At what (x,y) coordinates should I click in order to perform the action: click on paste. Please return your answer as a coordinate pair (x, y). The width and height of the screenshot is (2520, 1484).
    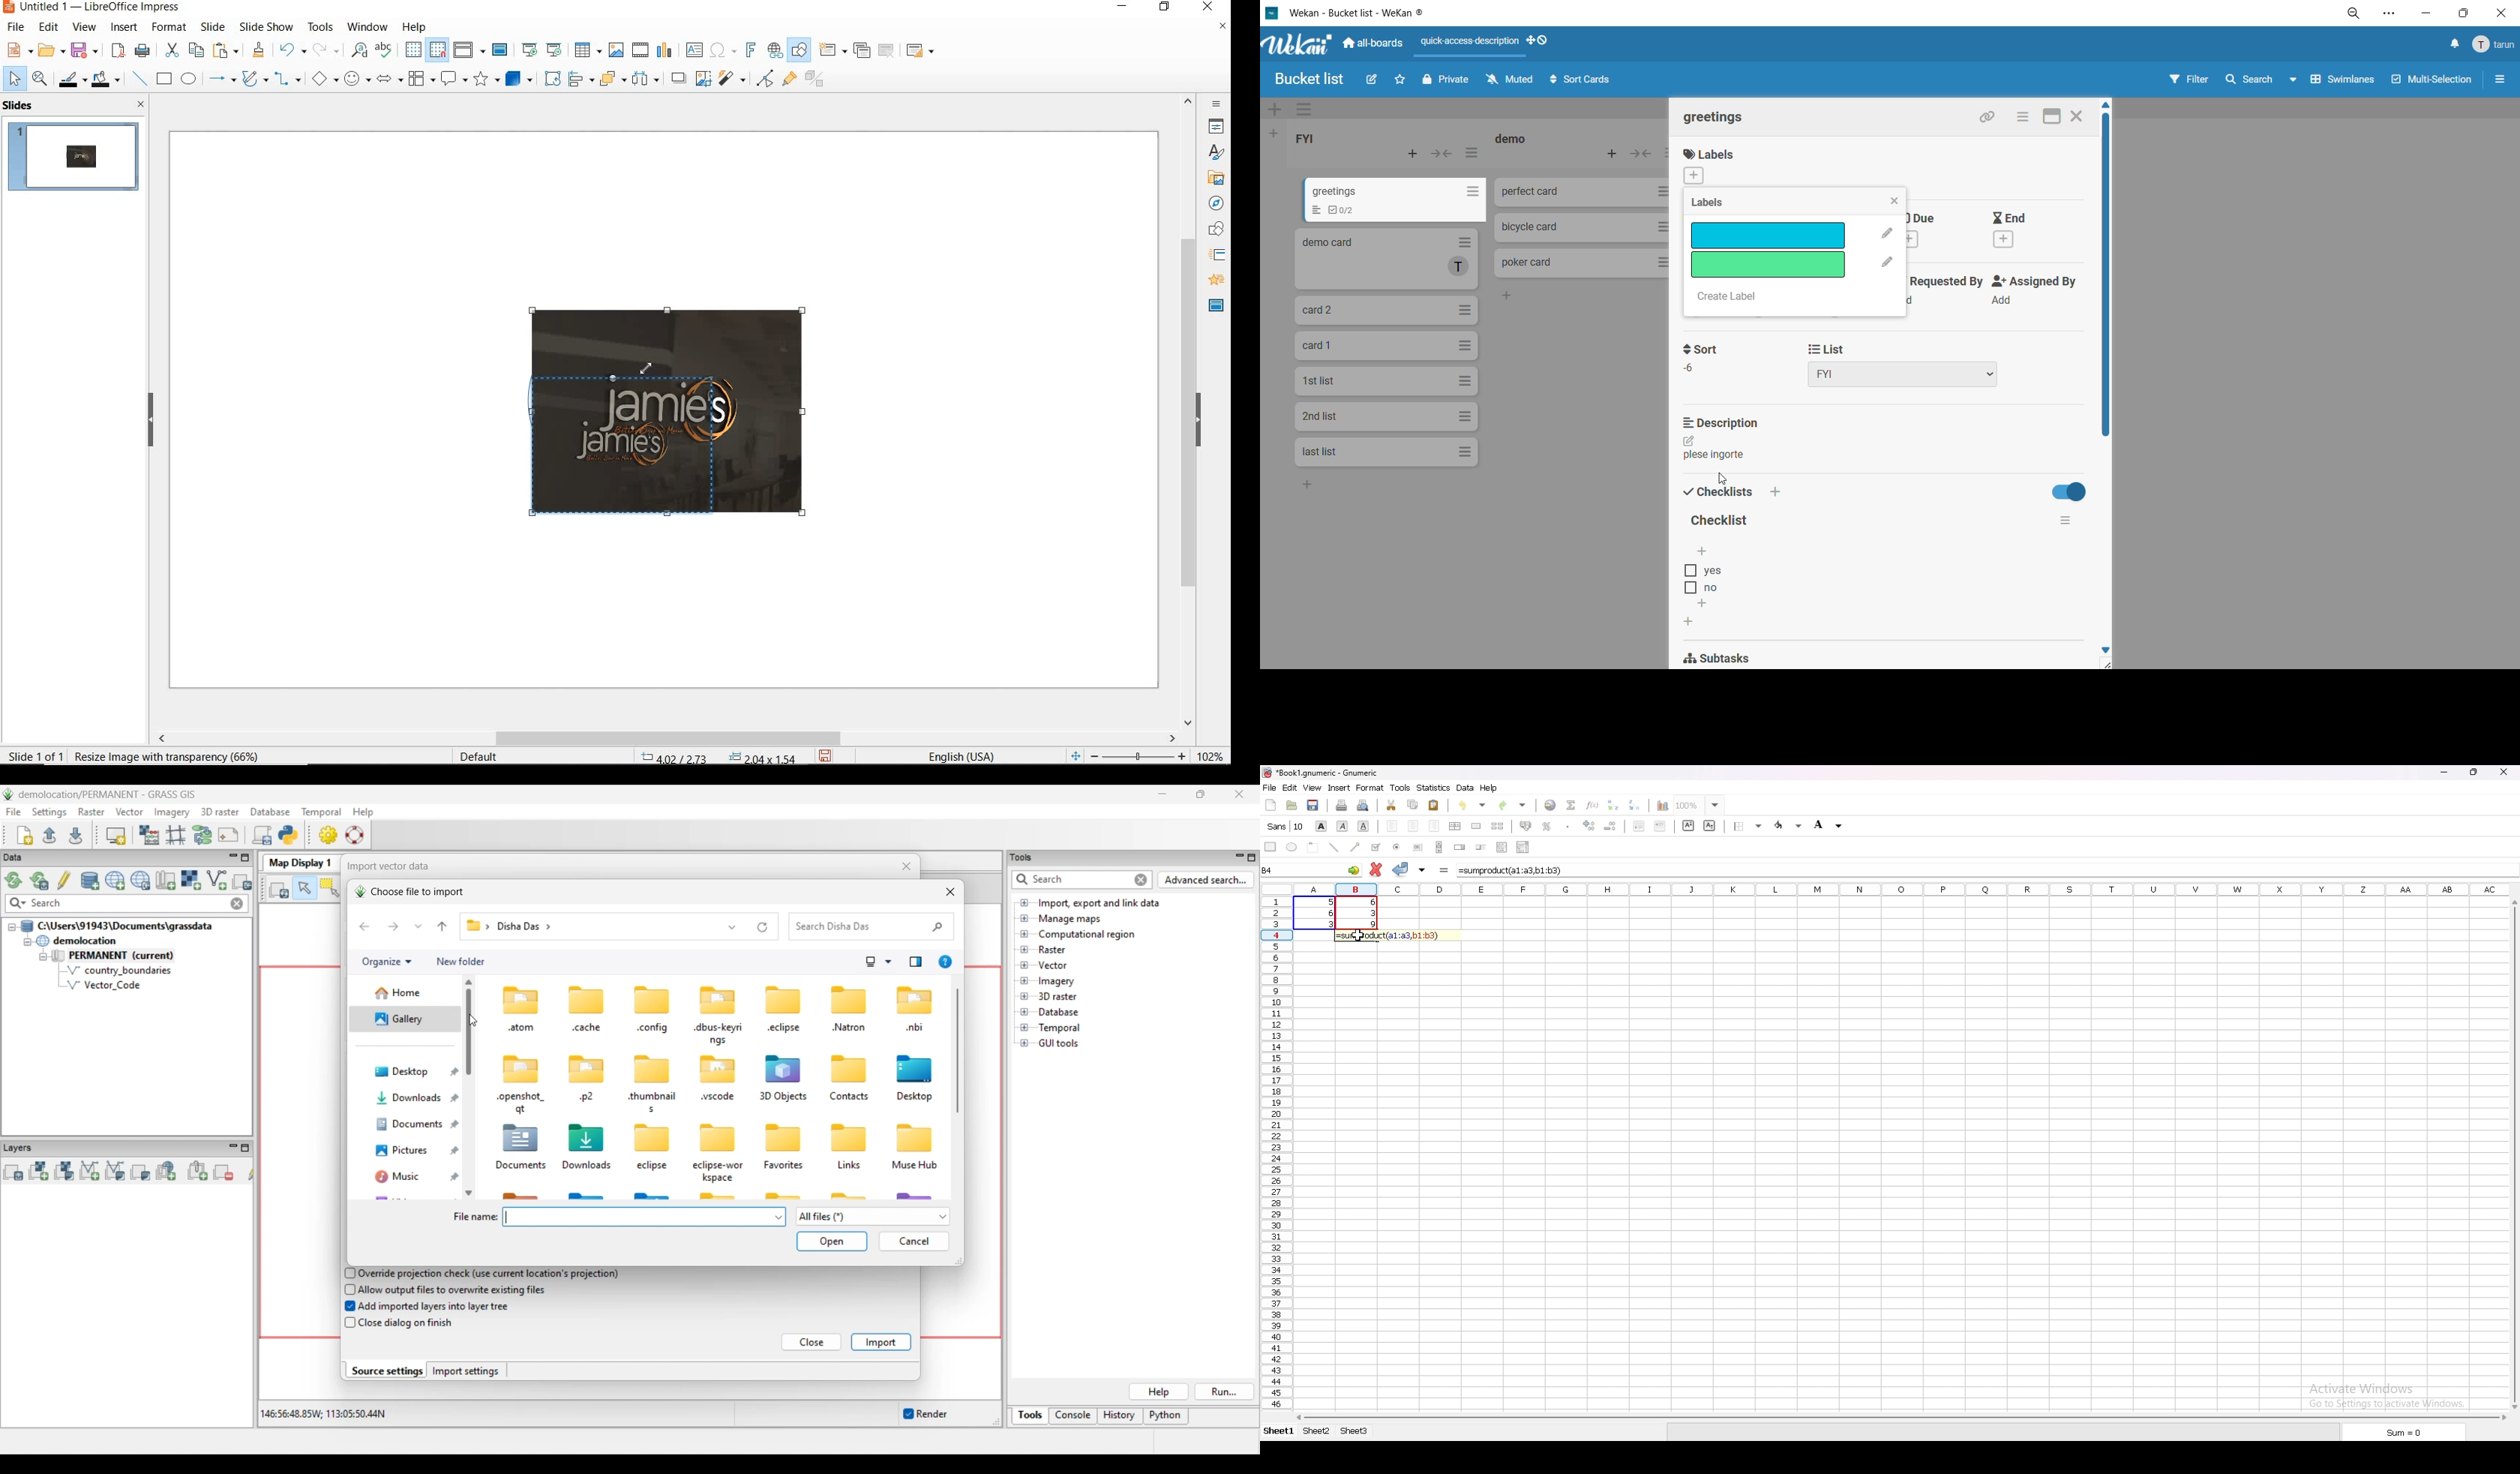
    Looking at the image, I should click on (226, 51).